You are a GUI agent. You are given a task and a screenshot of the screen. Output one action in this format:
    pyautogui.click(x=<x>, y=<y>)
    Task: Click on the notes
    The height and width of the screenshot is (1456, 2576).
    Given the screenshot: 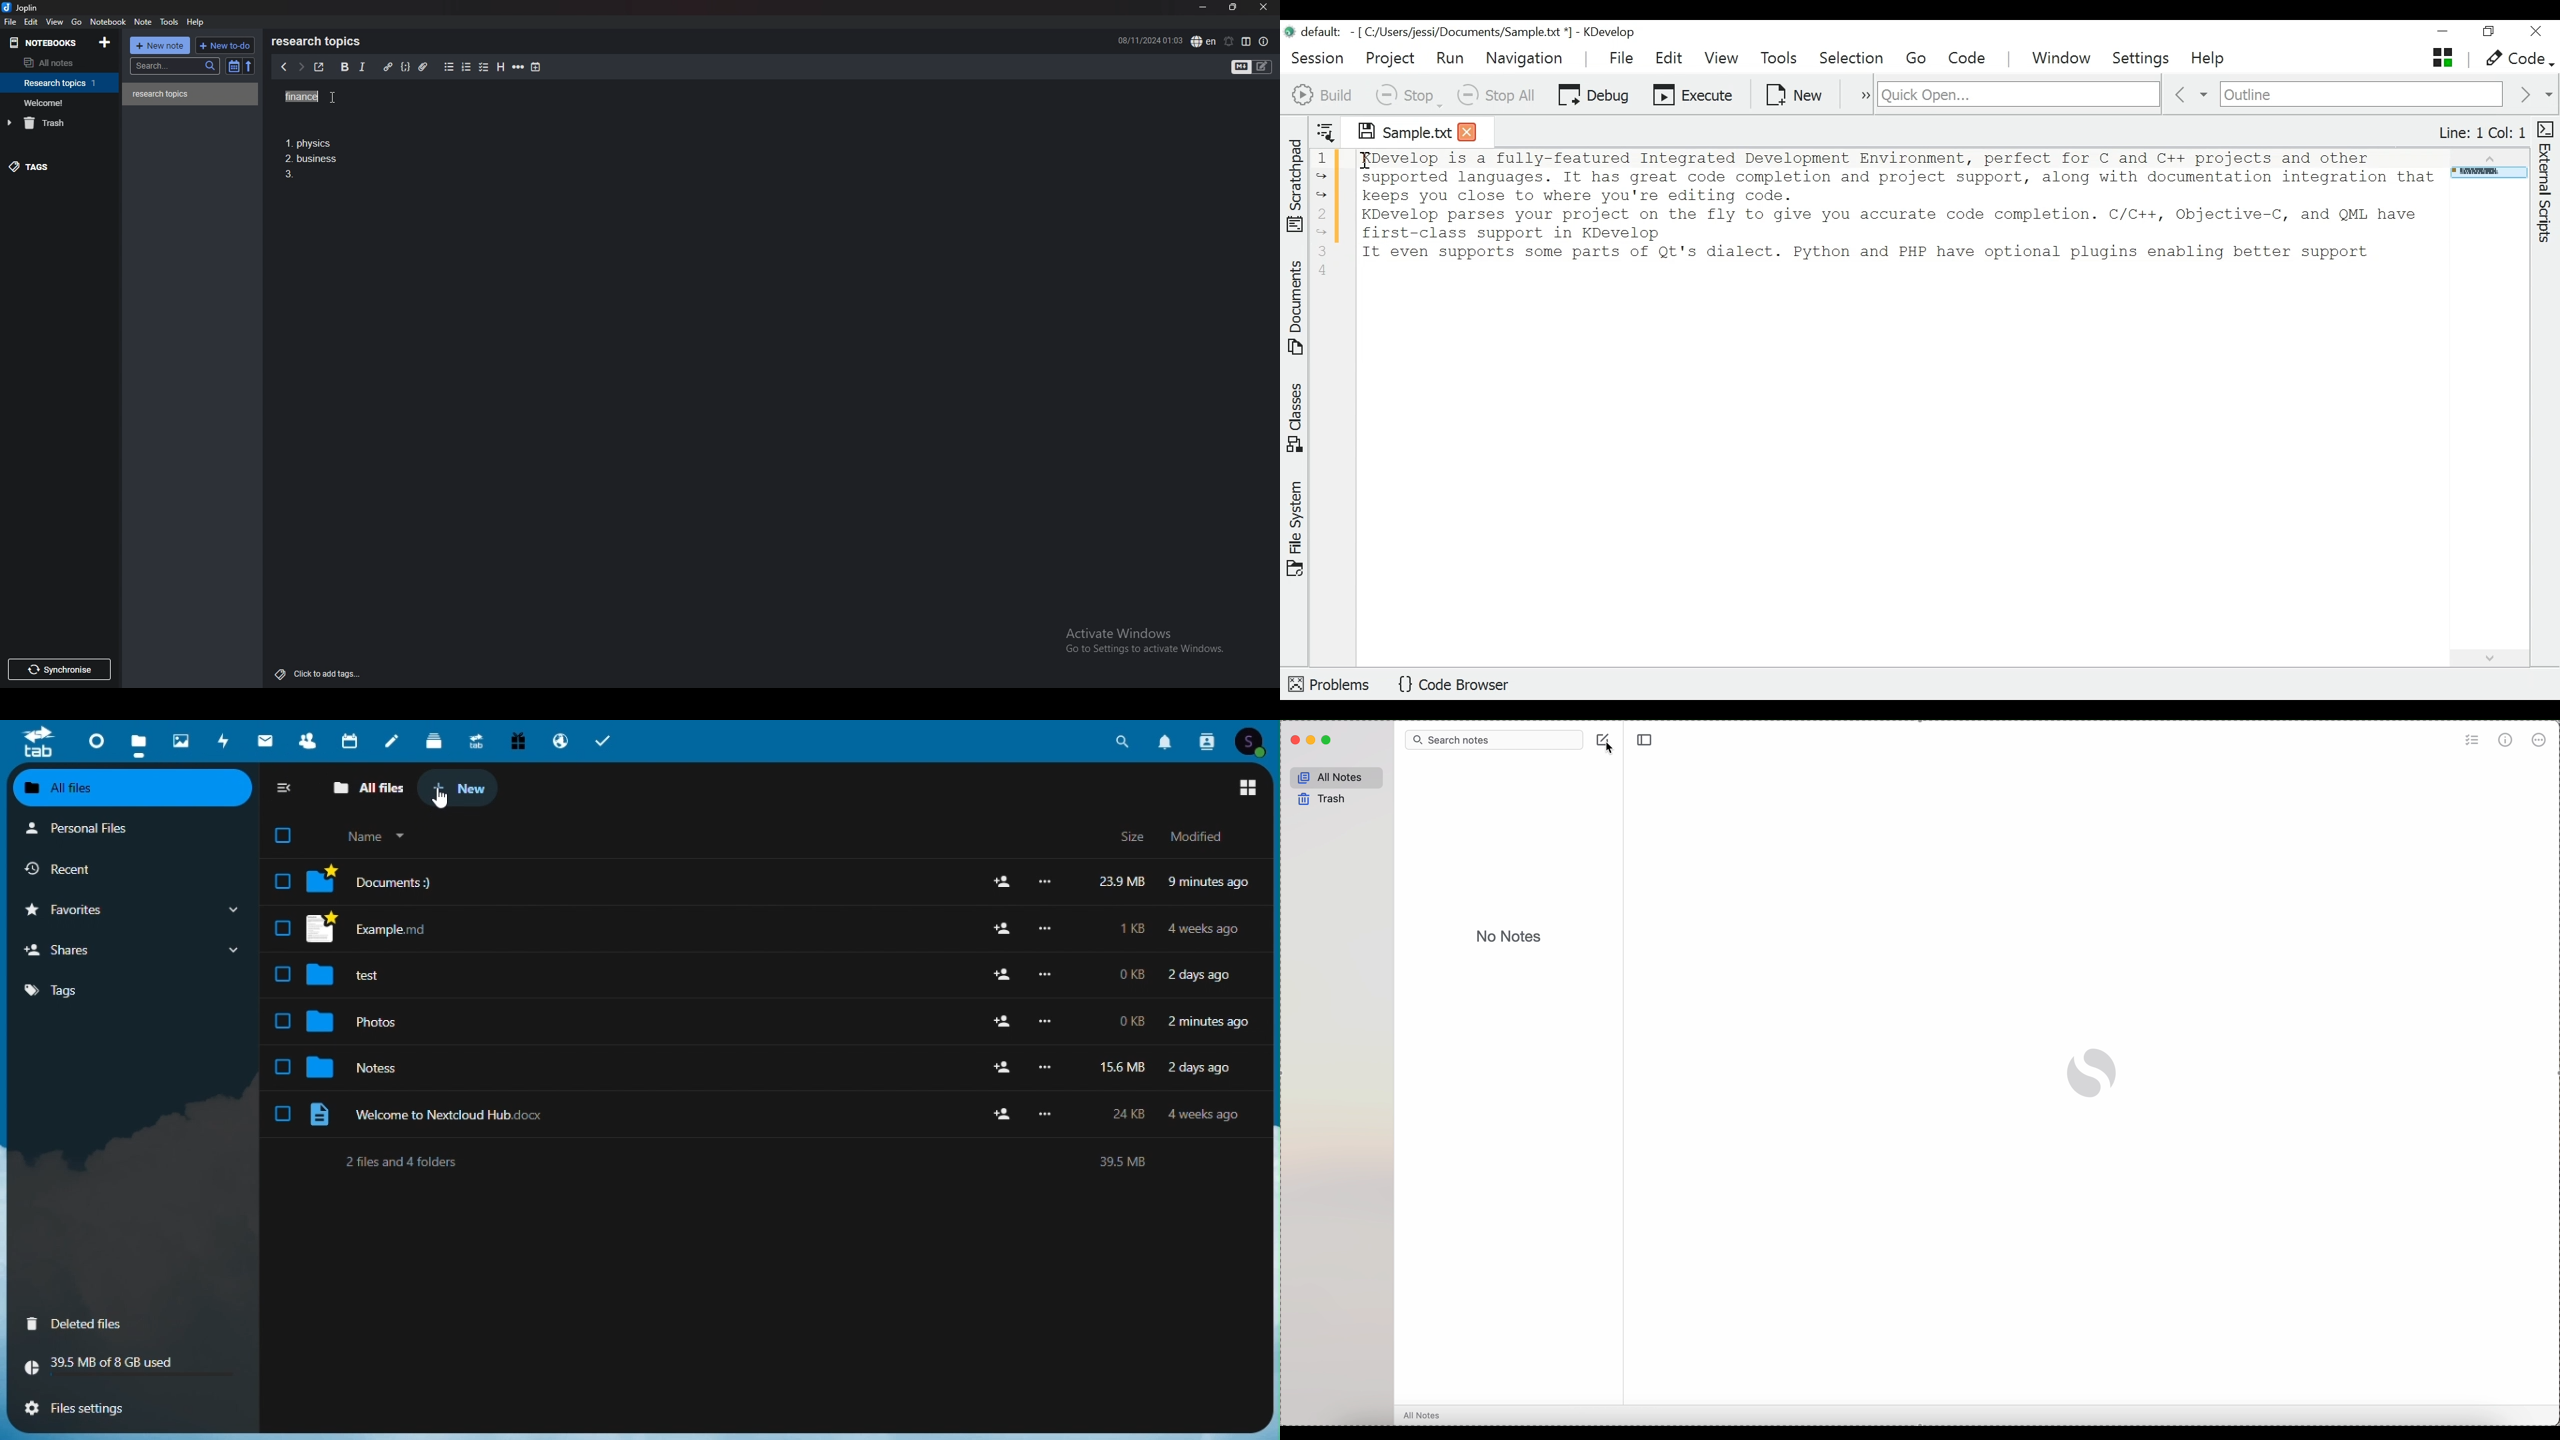 What is the action you would take?
    pyautogui.click(x=396, y=739)
    